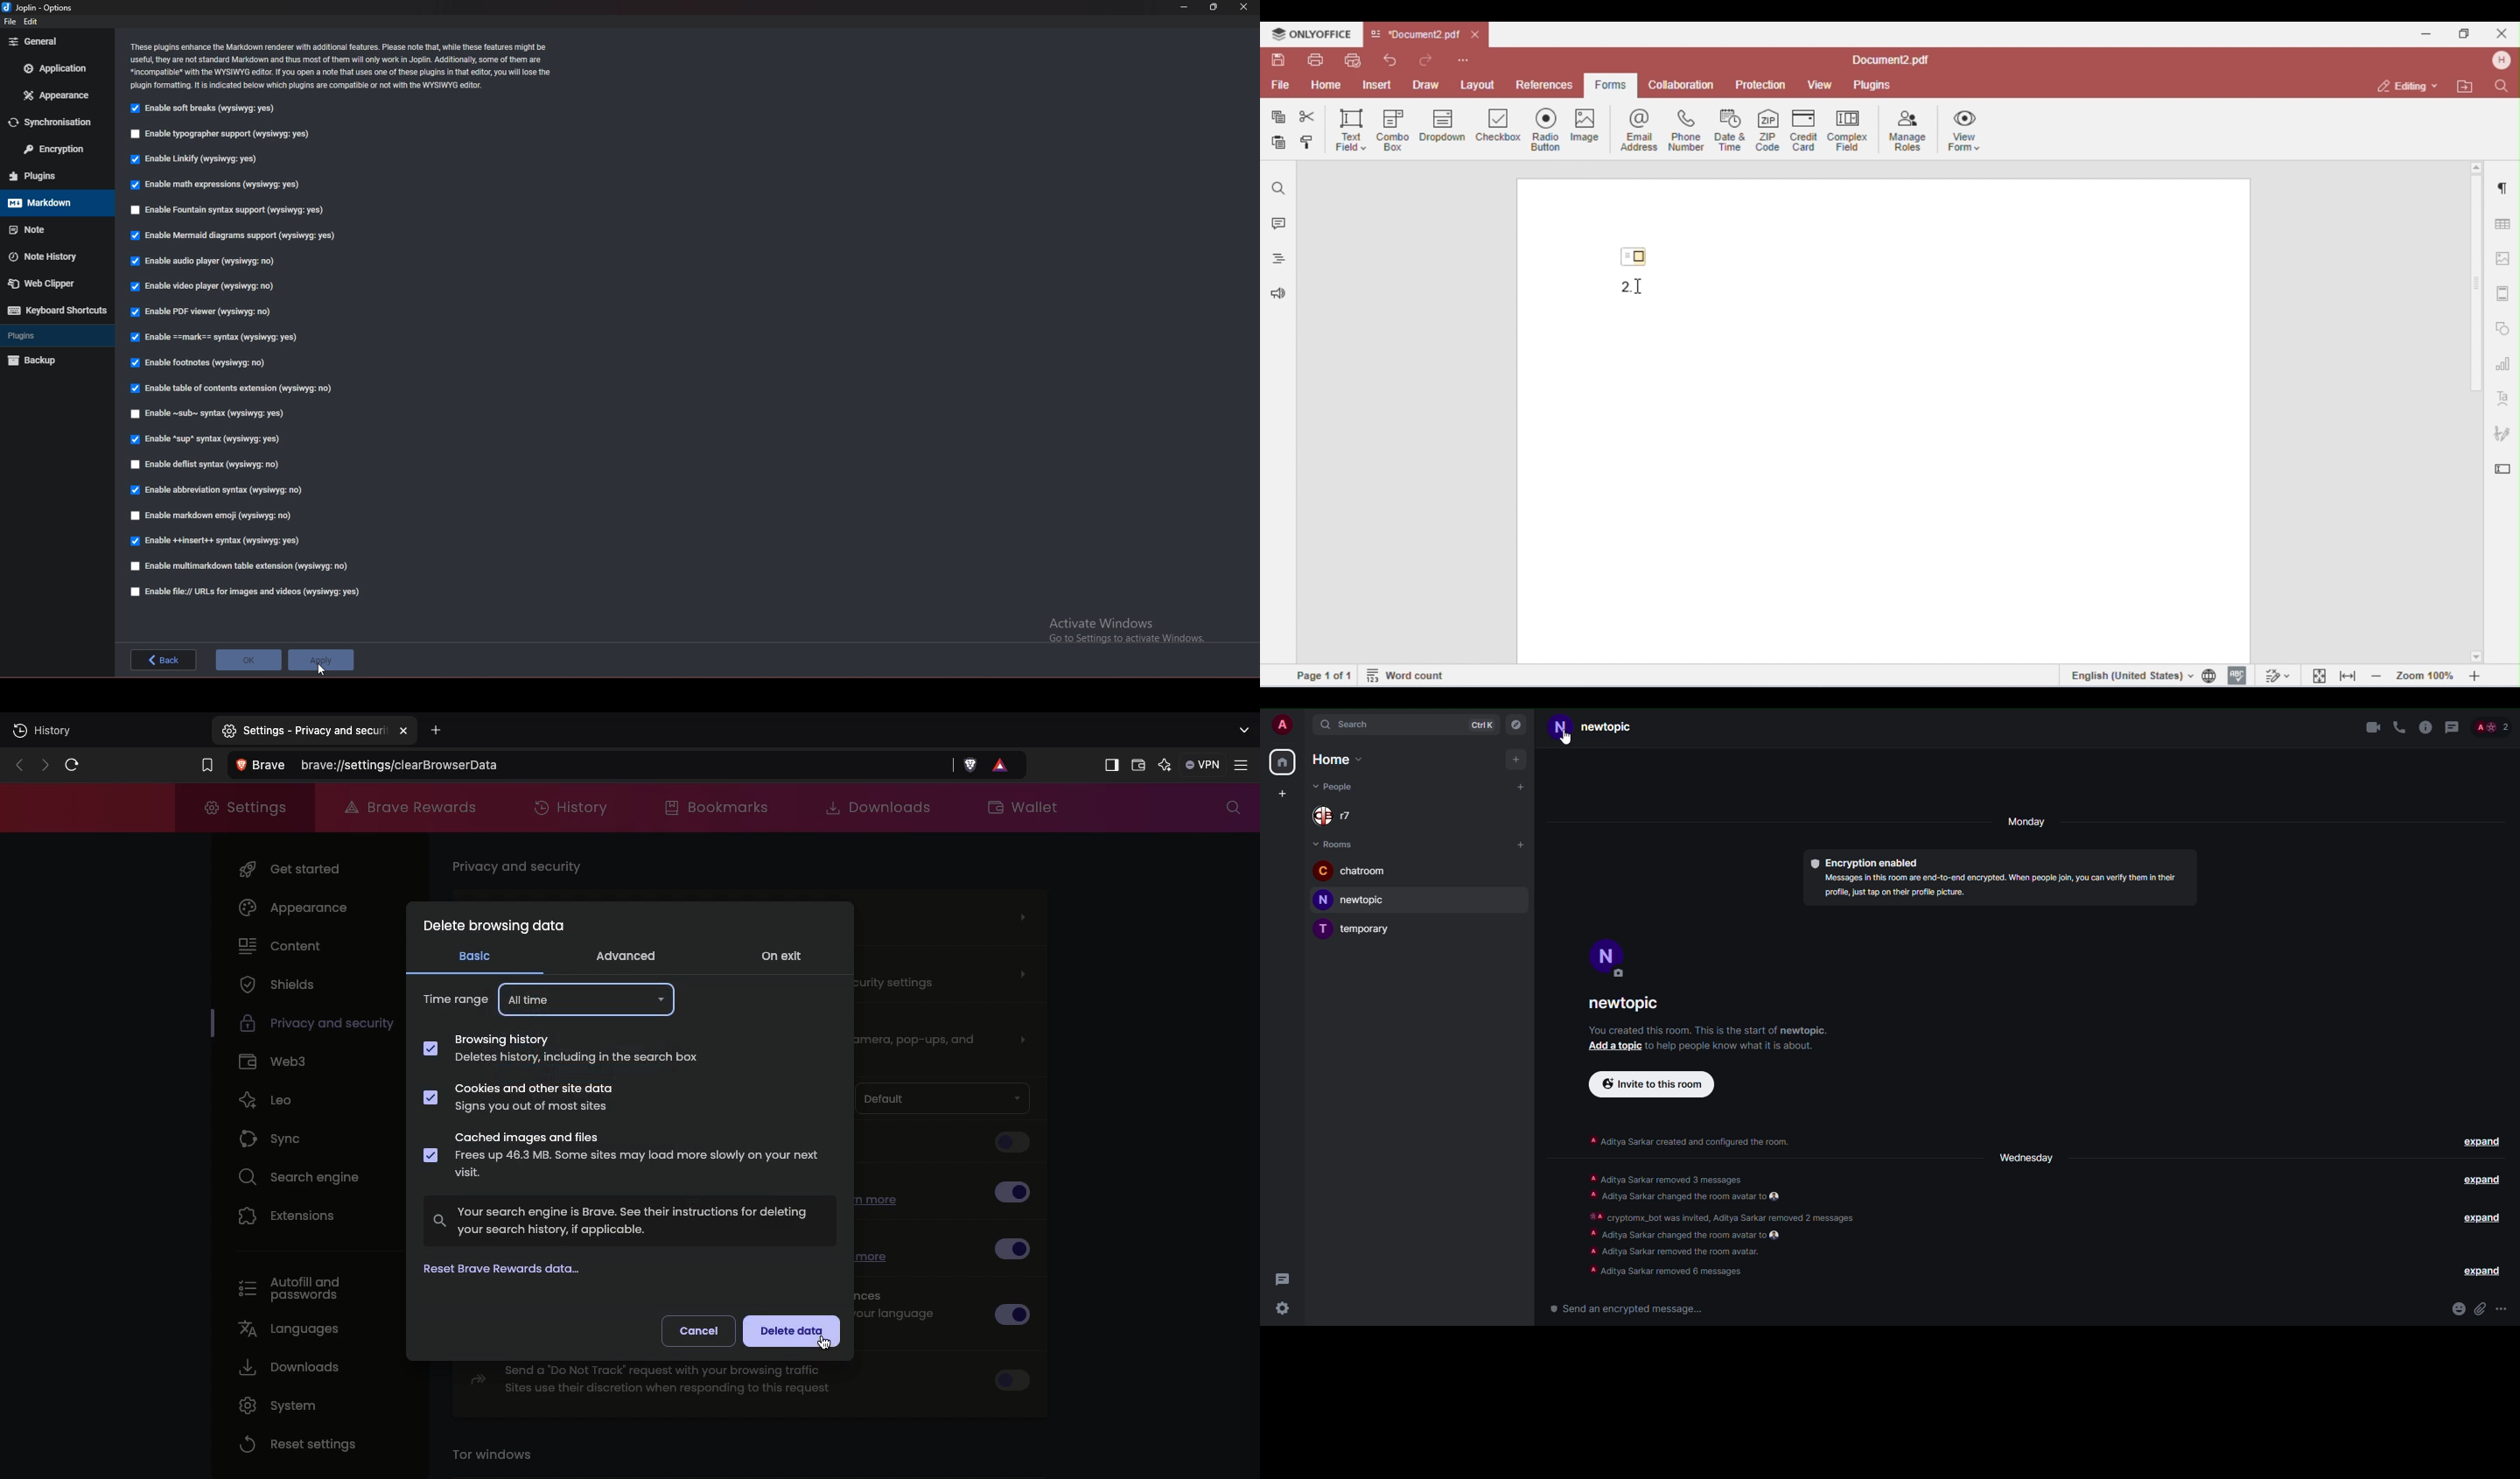 The image size is (2520, 1484). I want to click on options, so click(38, 7).